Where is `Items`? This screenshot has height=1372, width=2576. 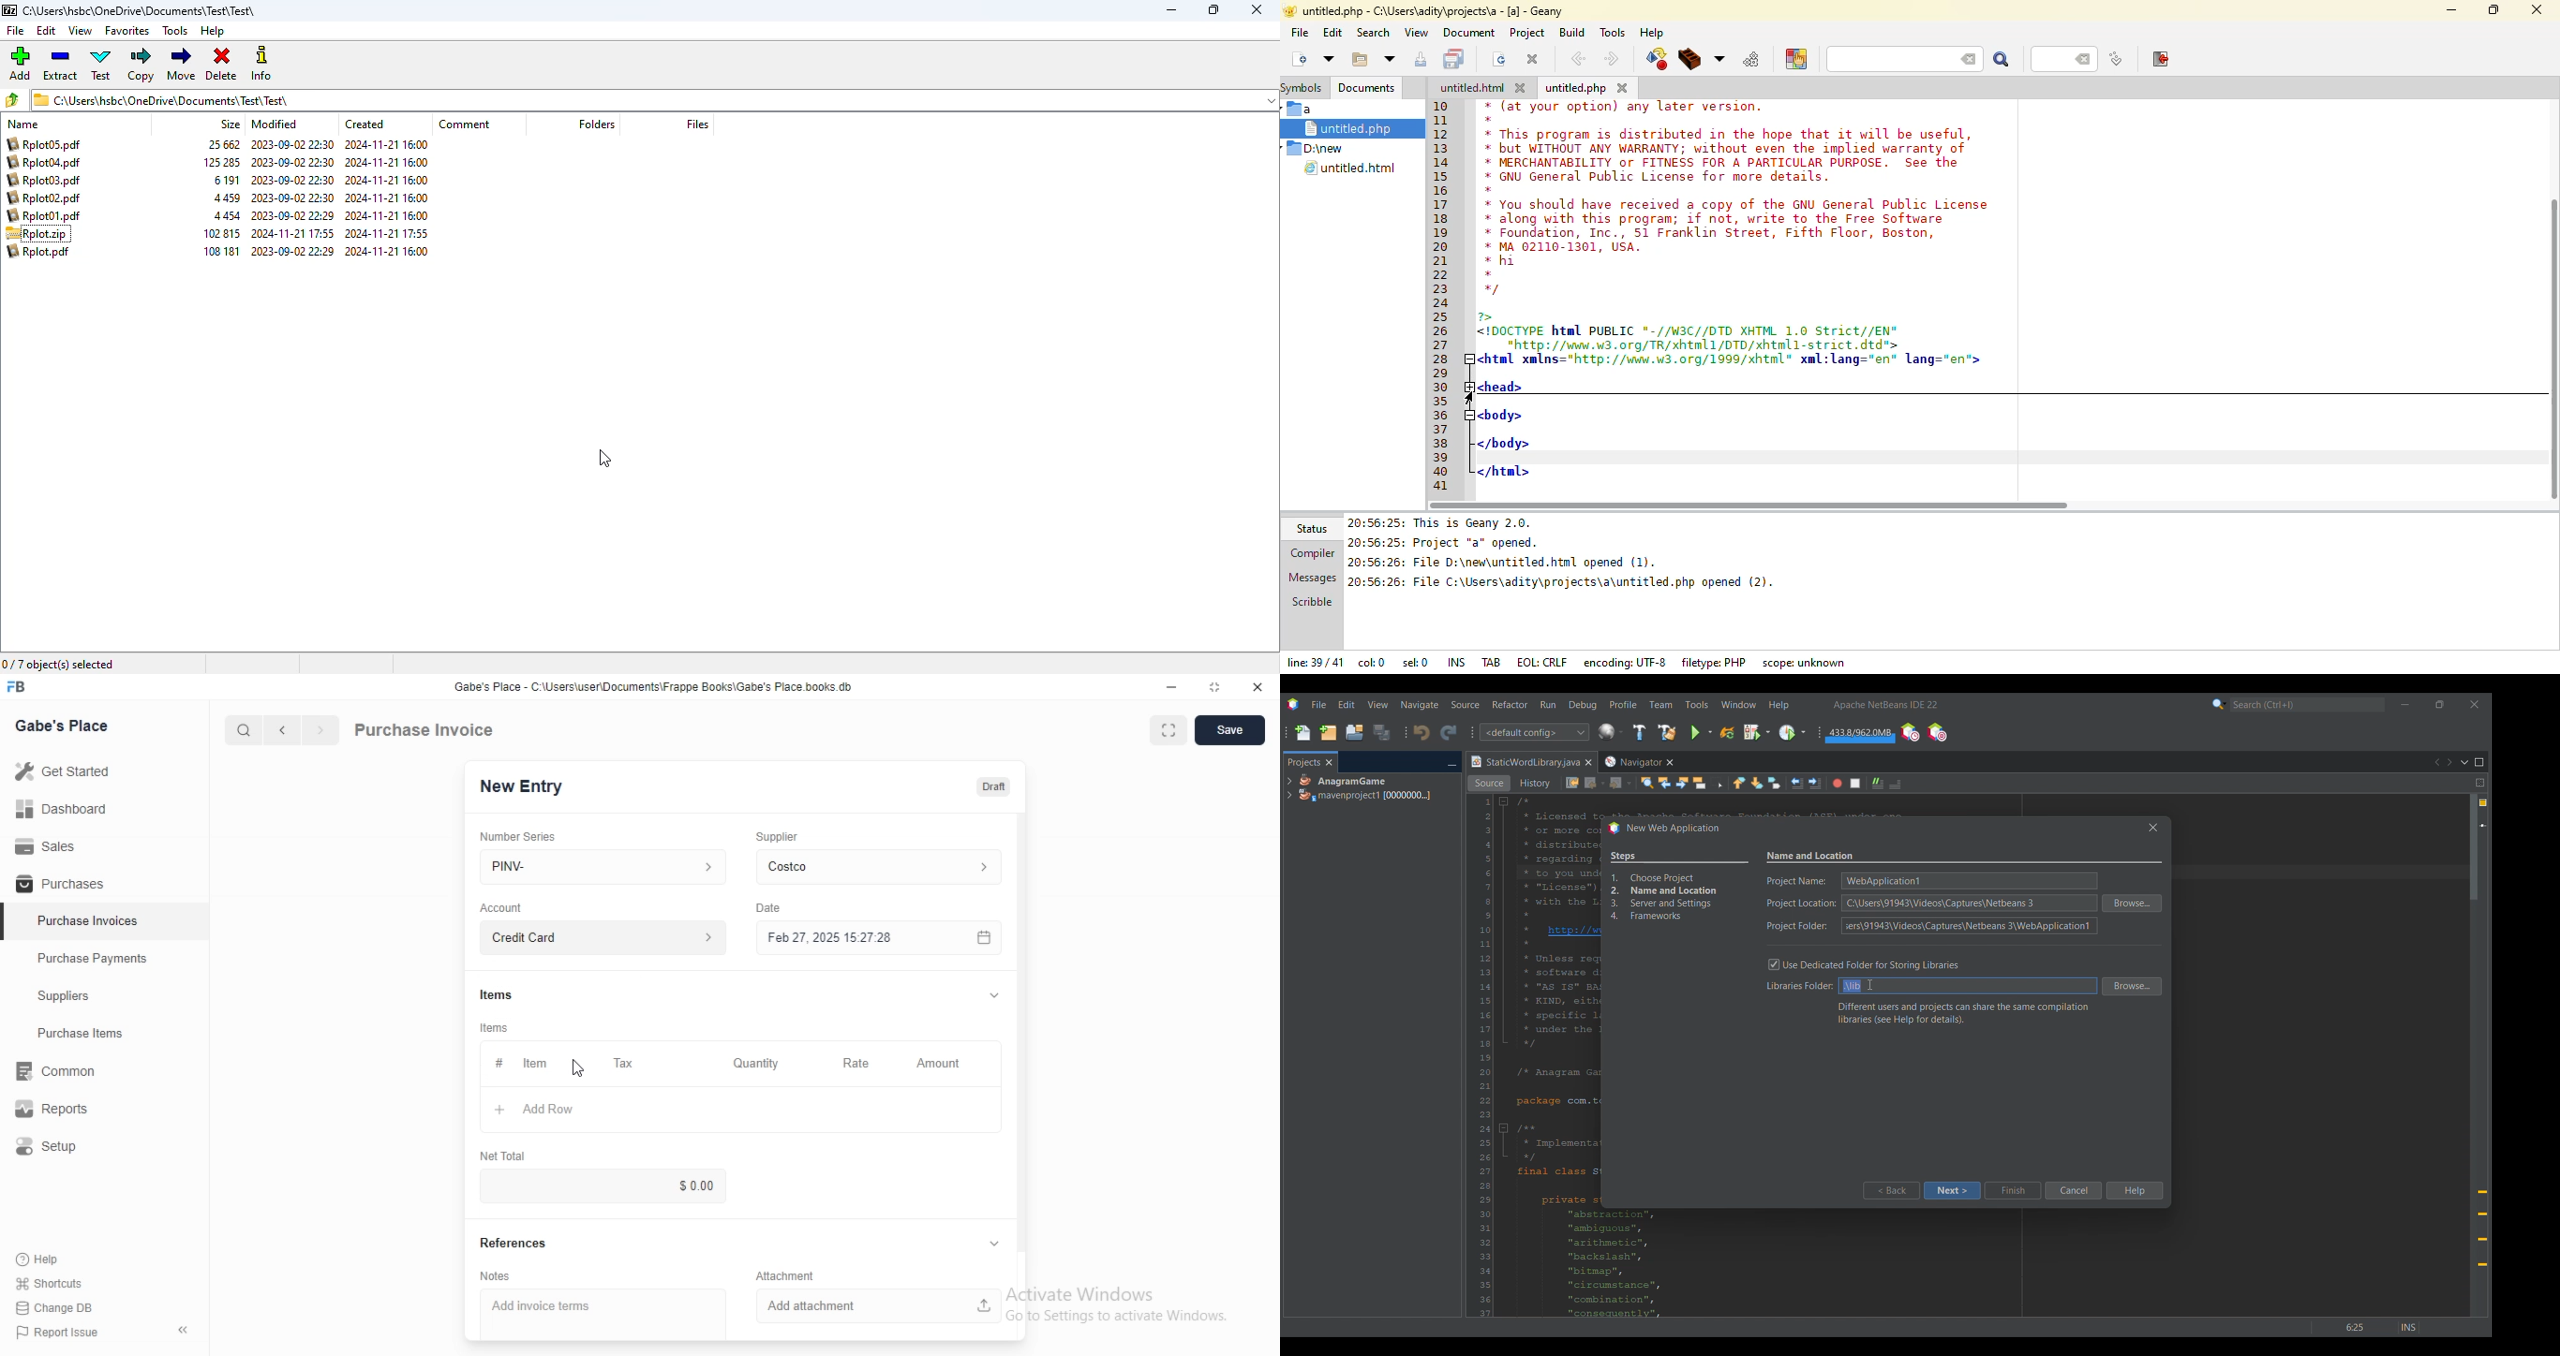
Items is located at coordinates (494, 1028).